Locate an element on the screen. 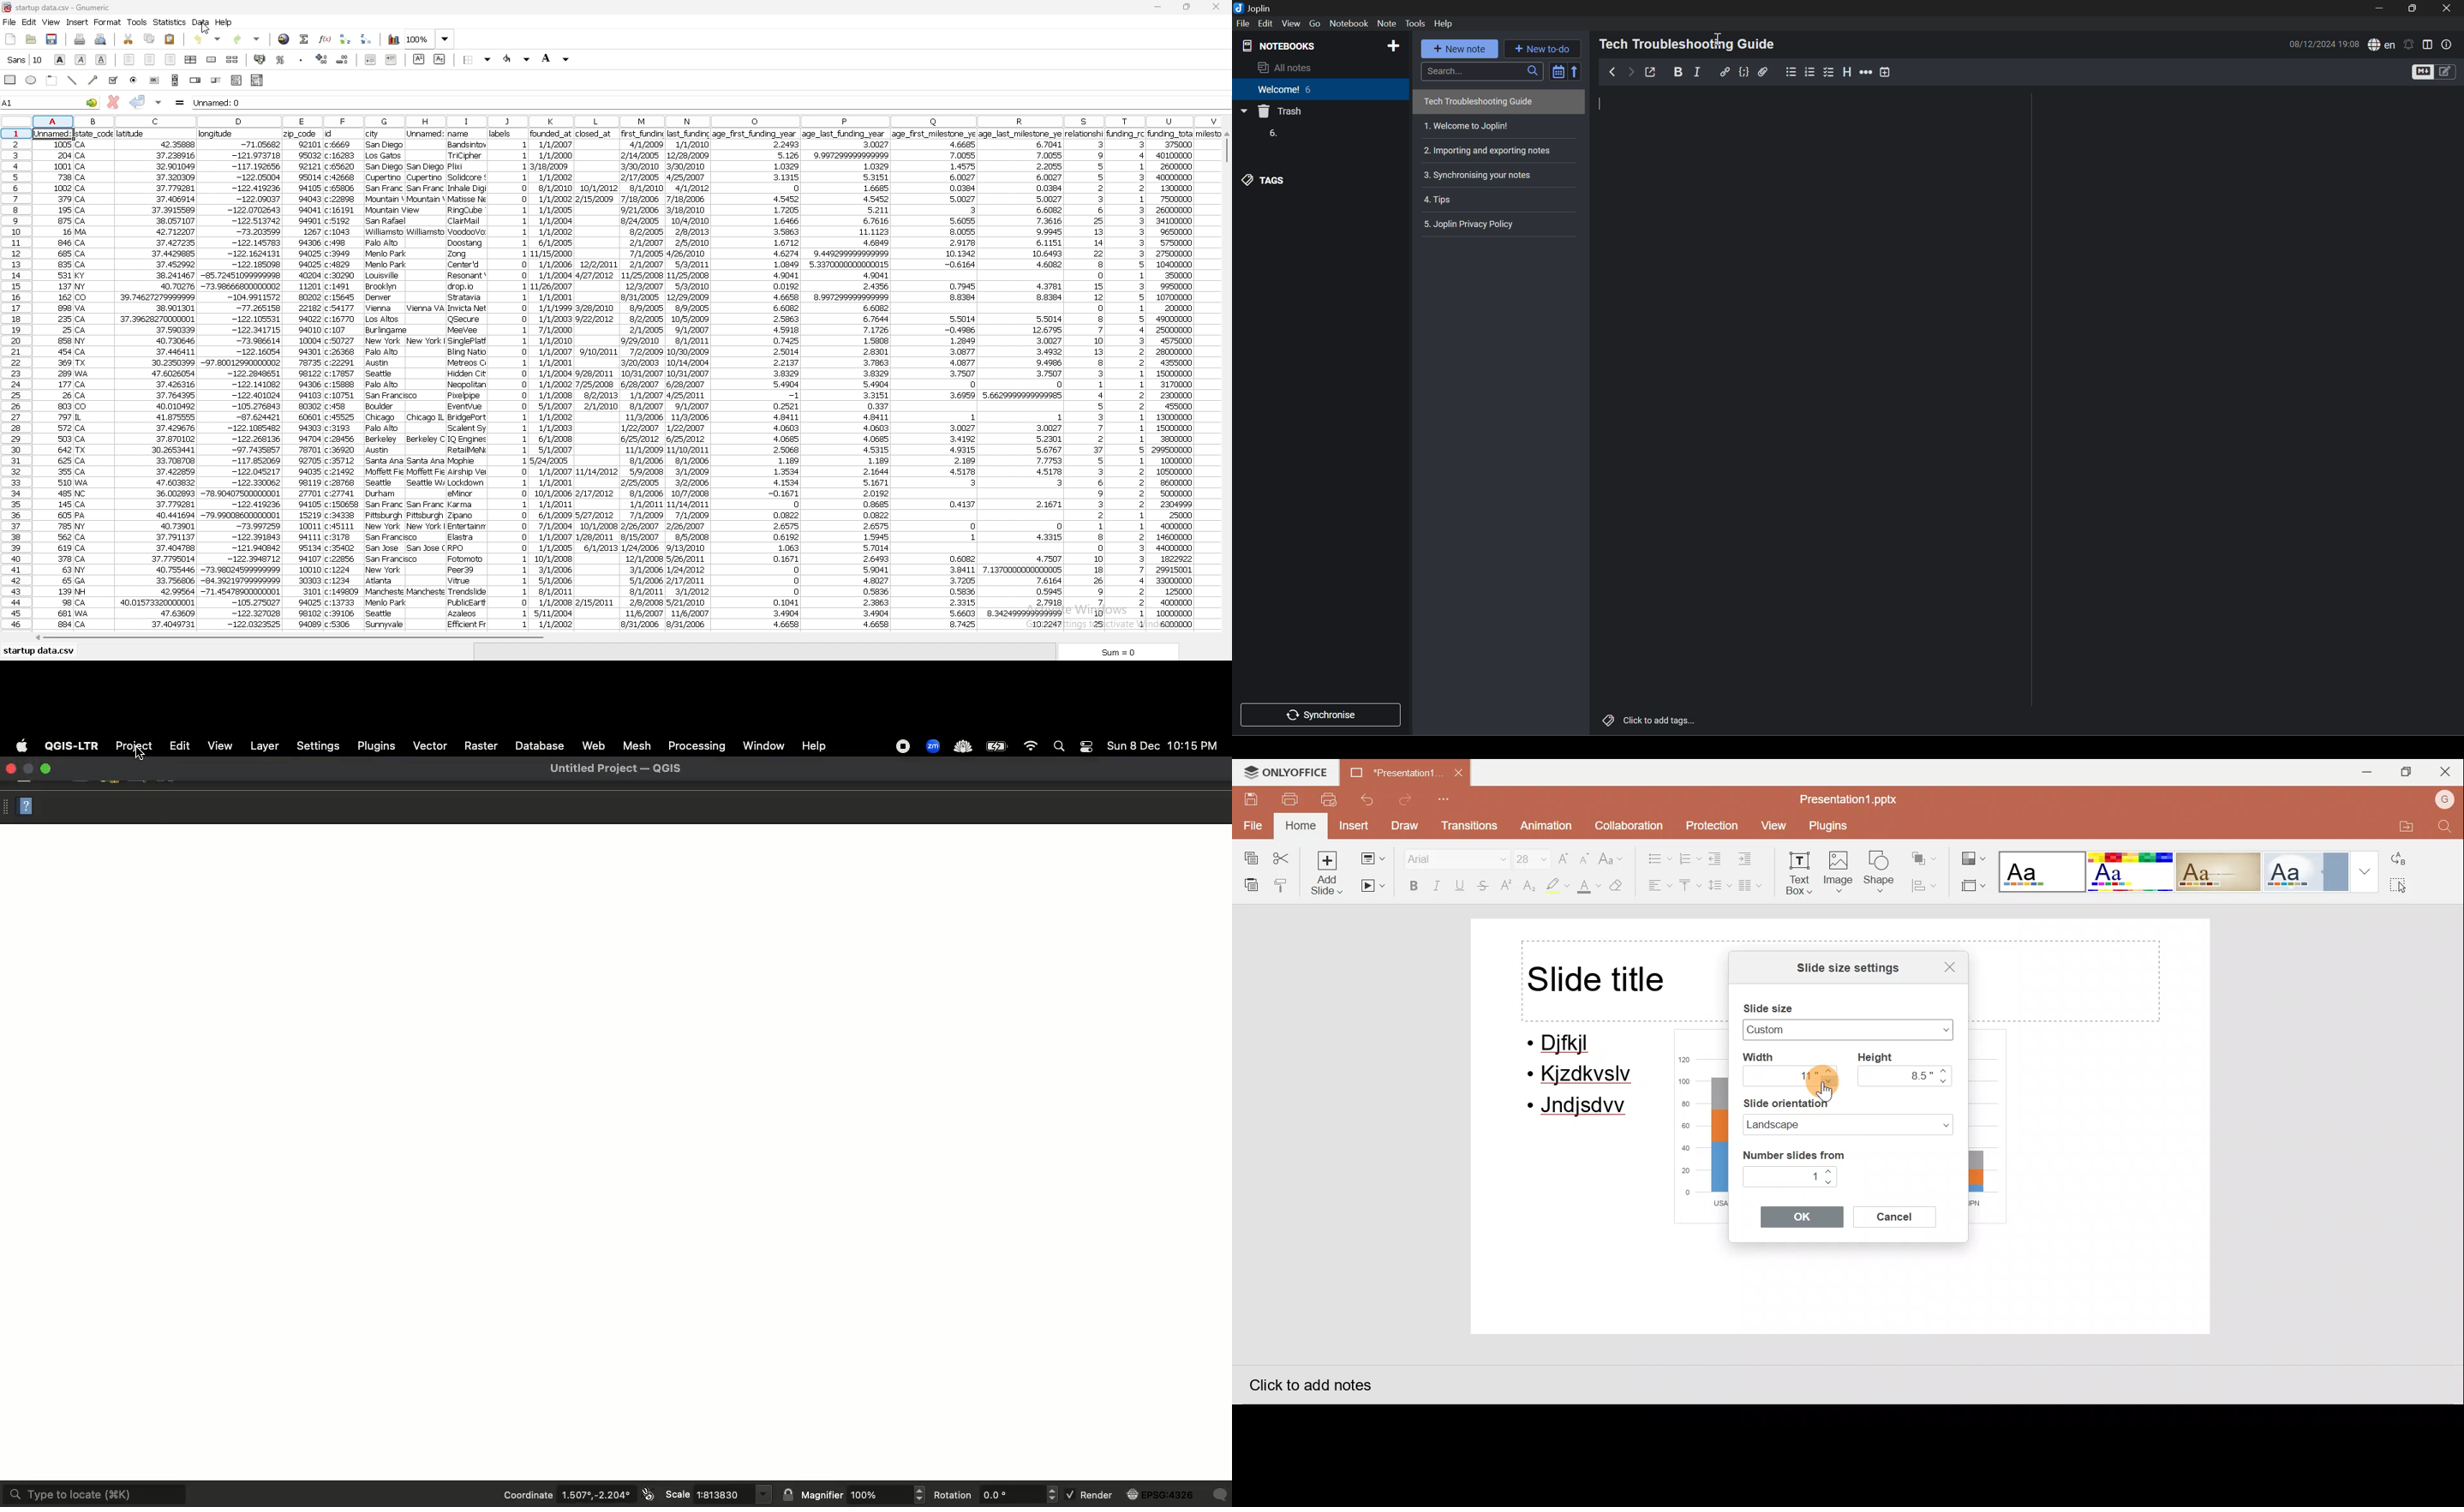 Image resolution: width=2464 pixels, height=1512 pixels. resize is located at coordinates (1188, 6).